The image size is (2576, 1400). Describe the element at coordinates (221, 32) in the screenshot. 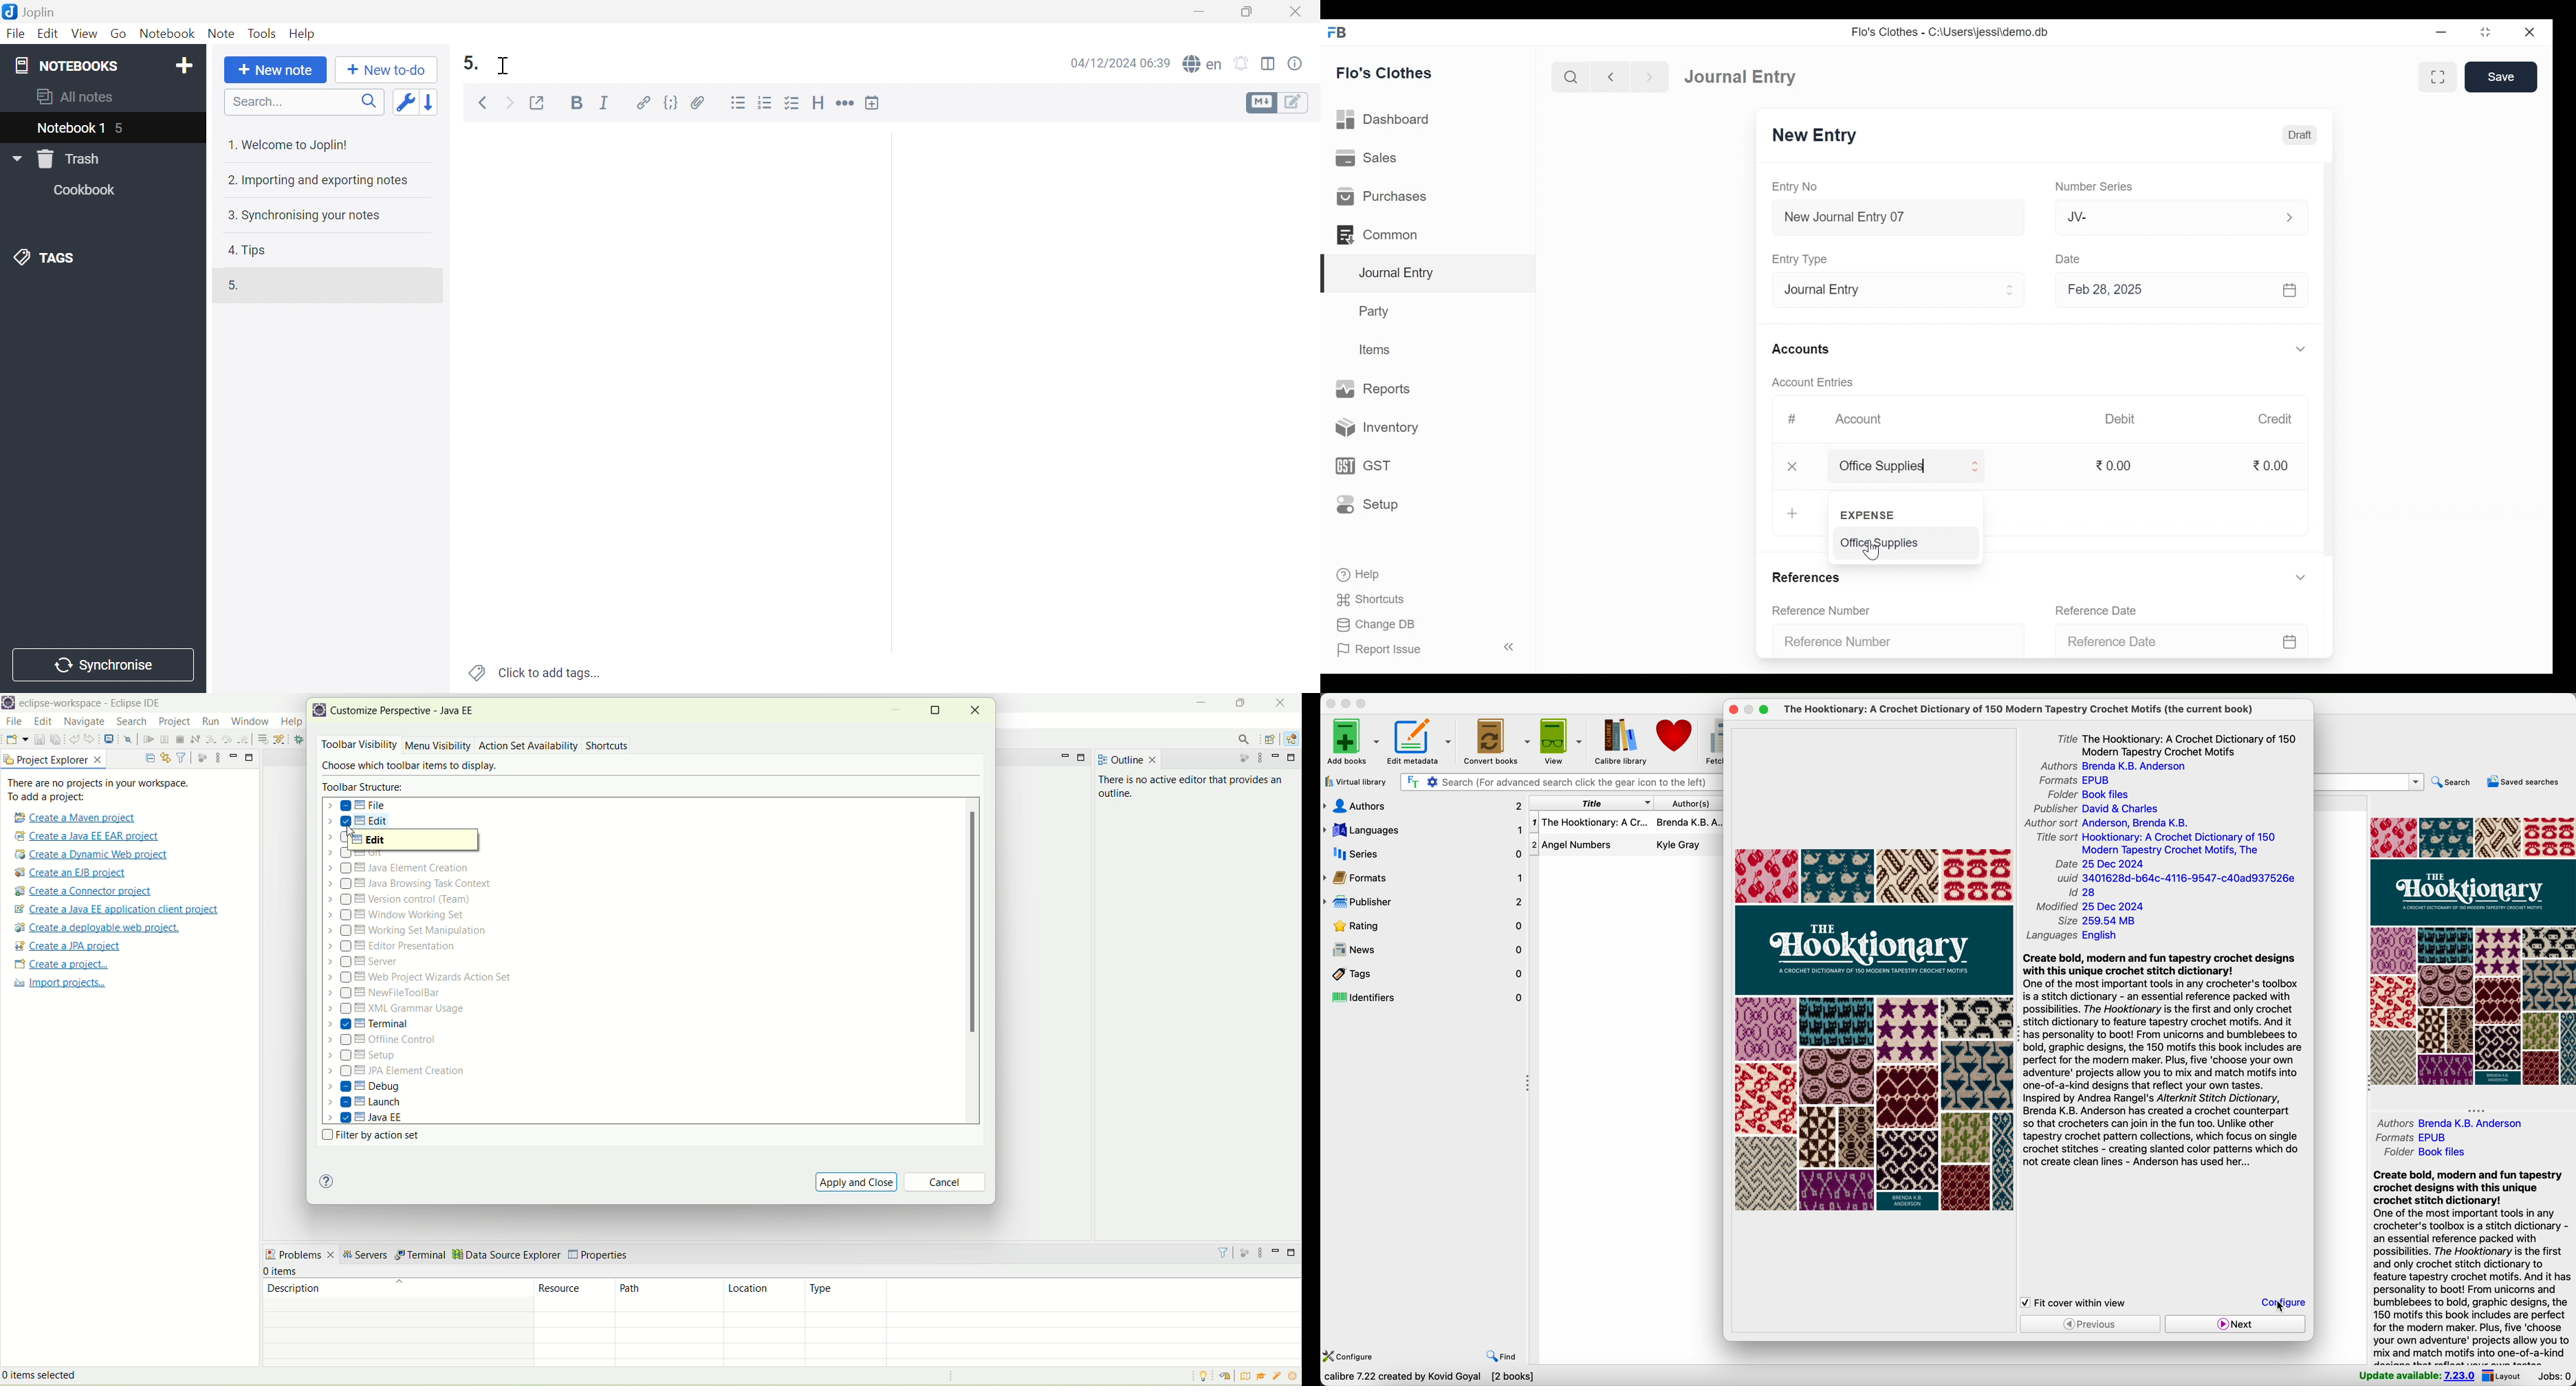

I see `Note` at that location.